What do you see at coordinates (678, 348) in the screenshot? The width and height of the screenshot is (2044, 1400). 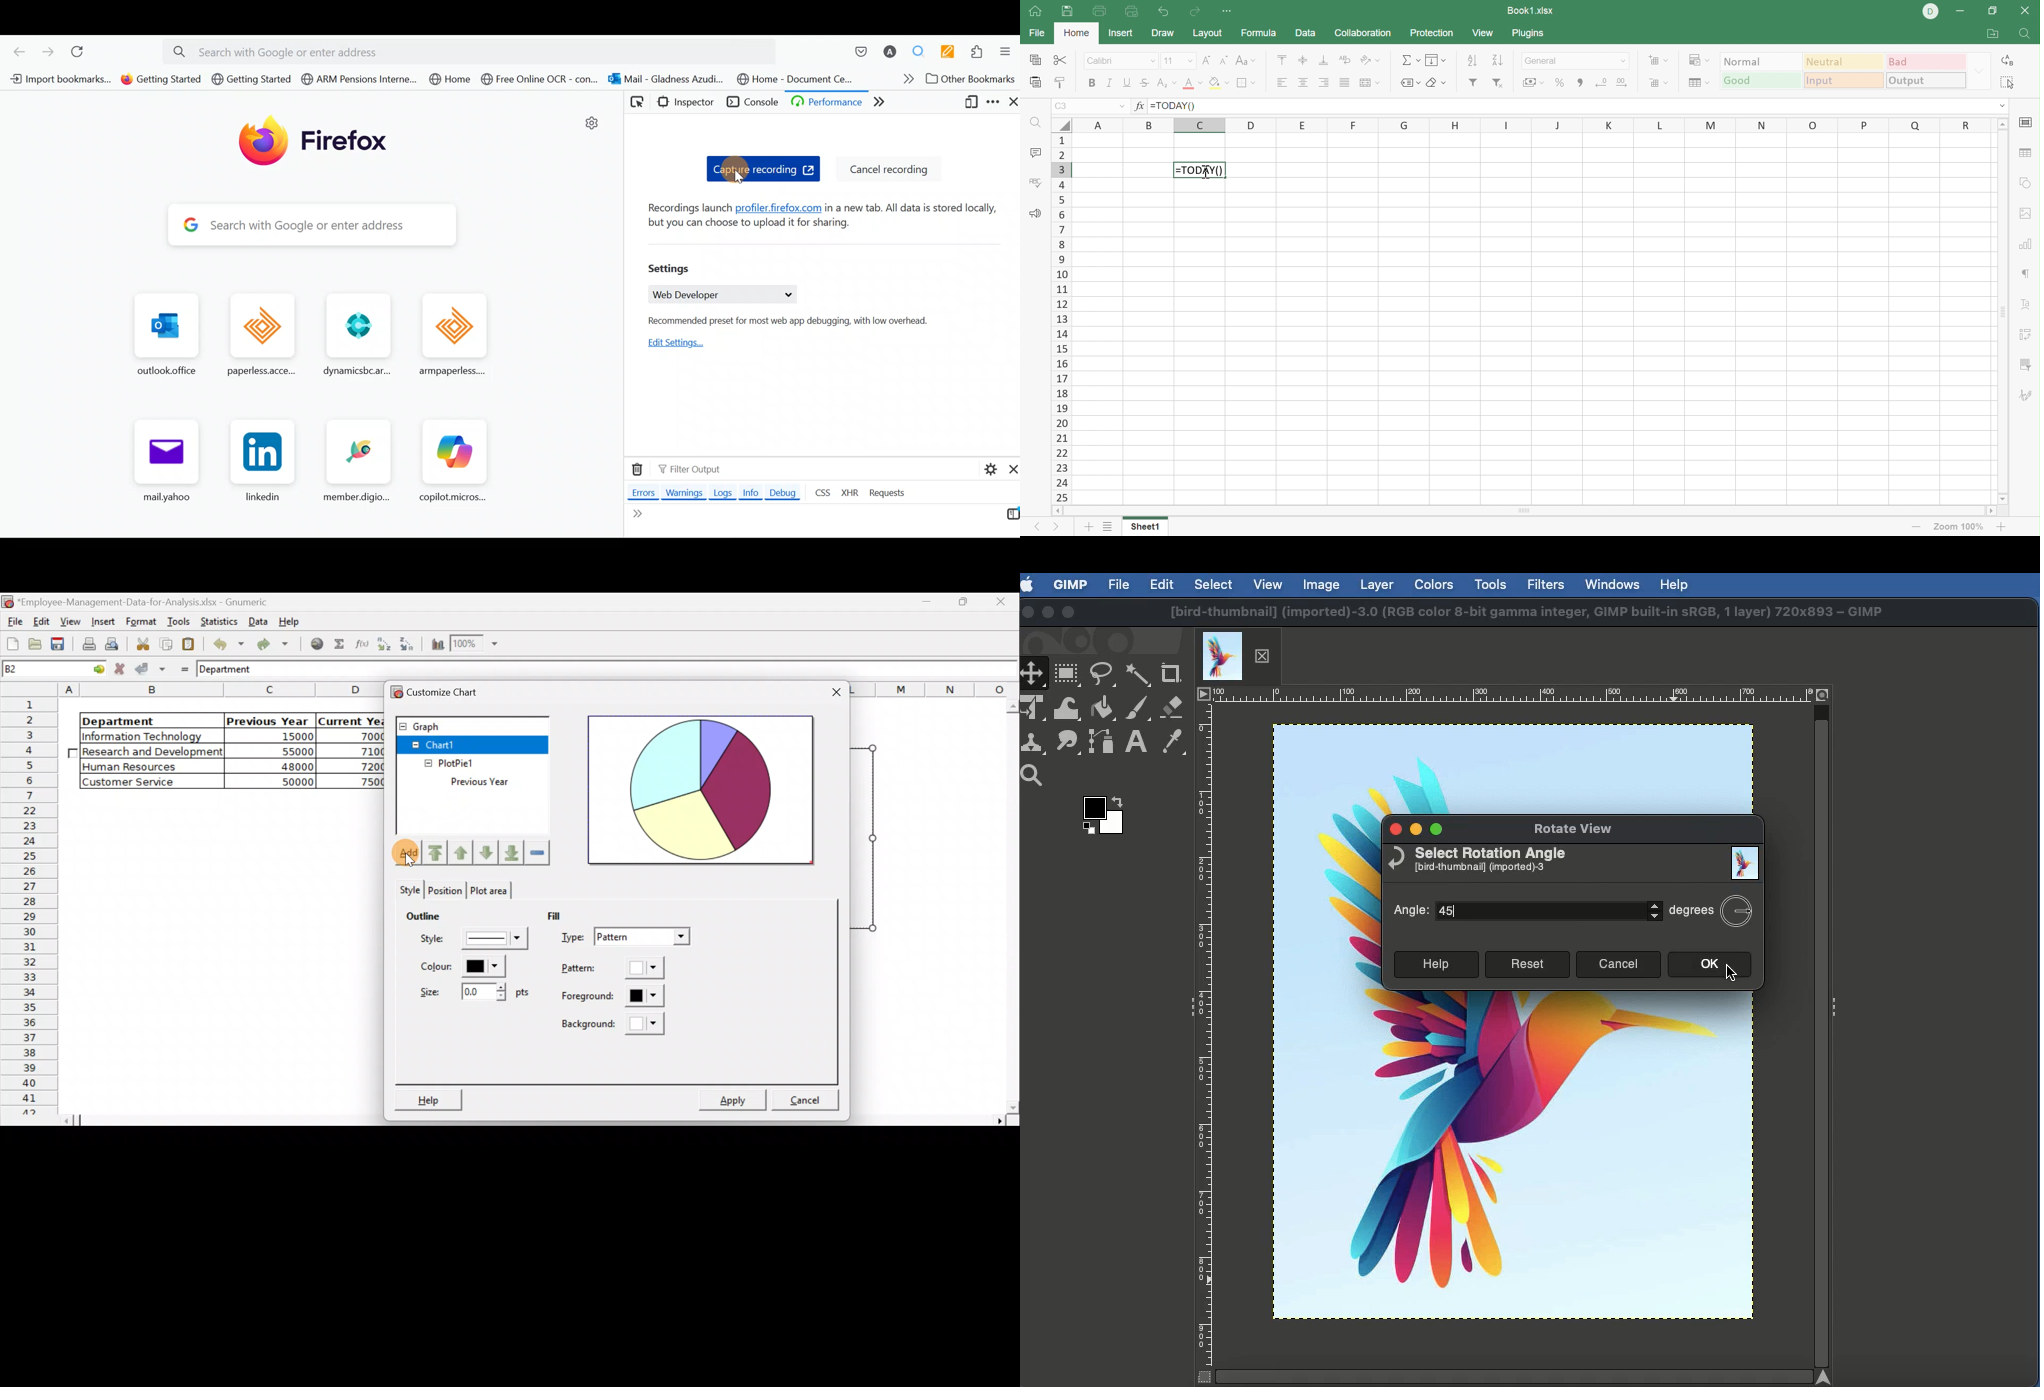 I see `Edit settings` at bounding box center [678, 348].